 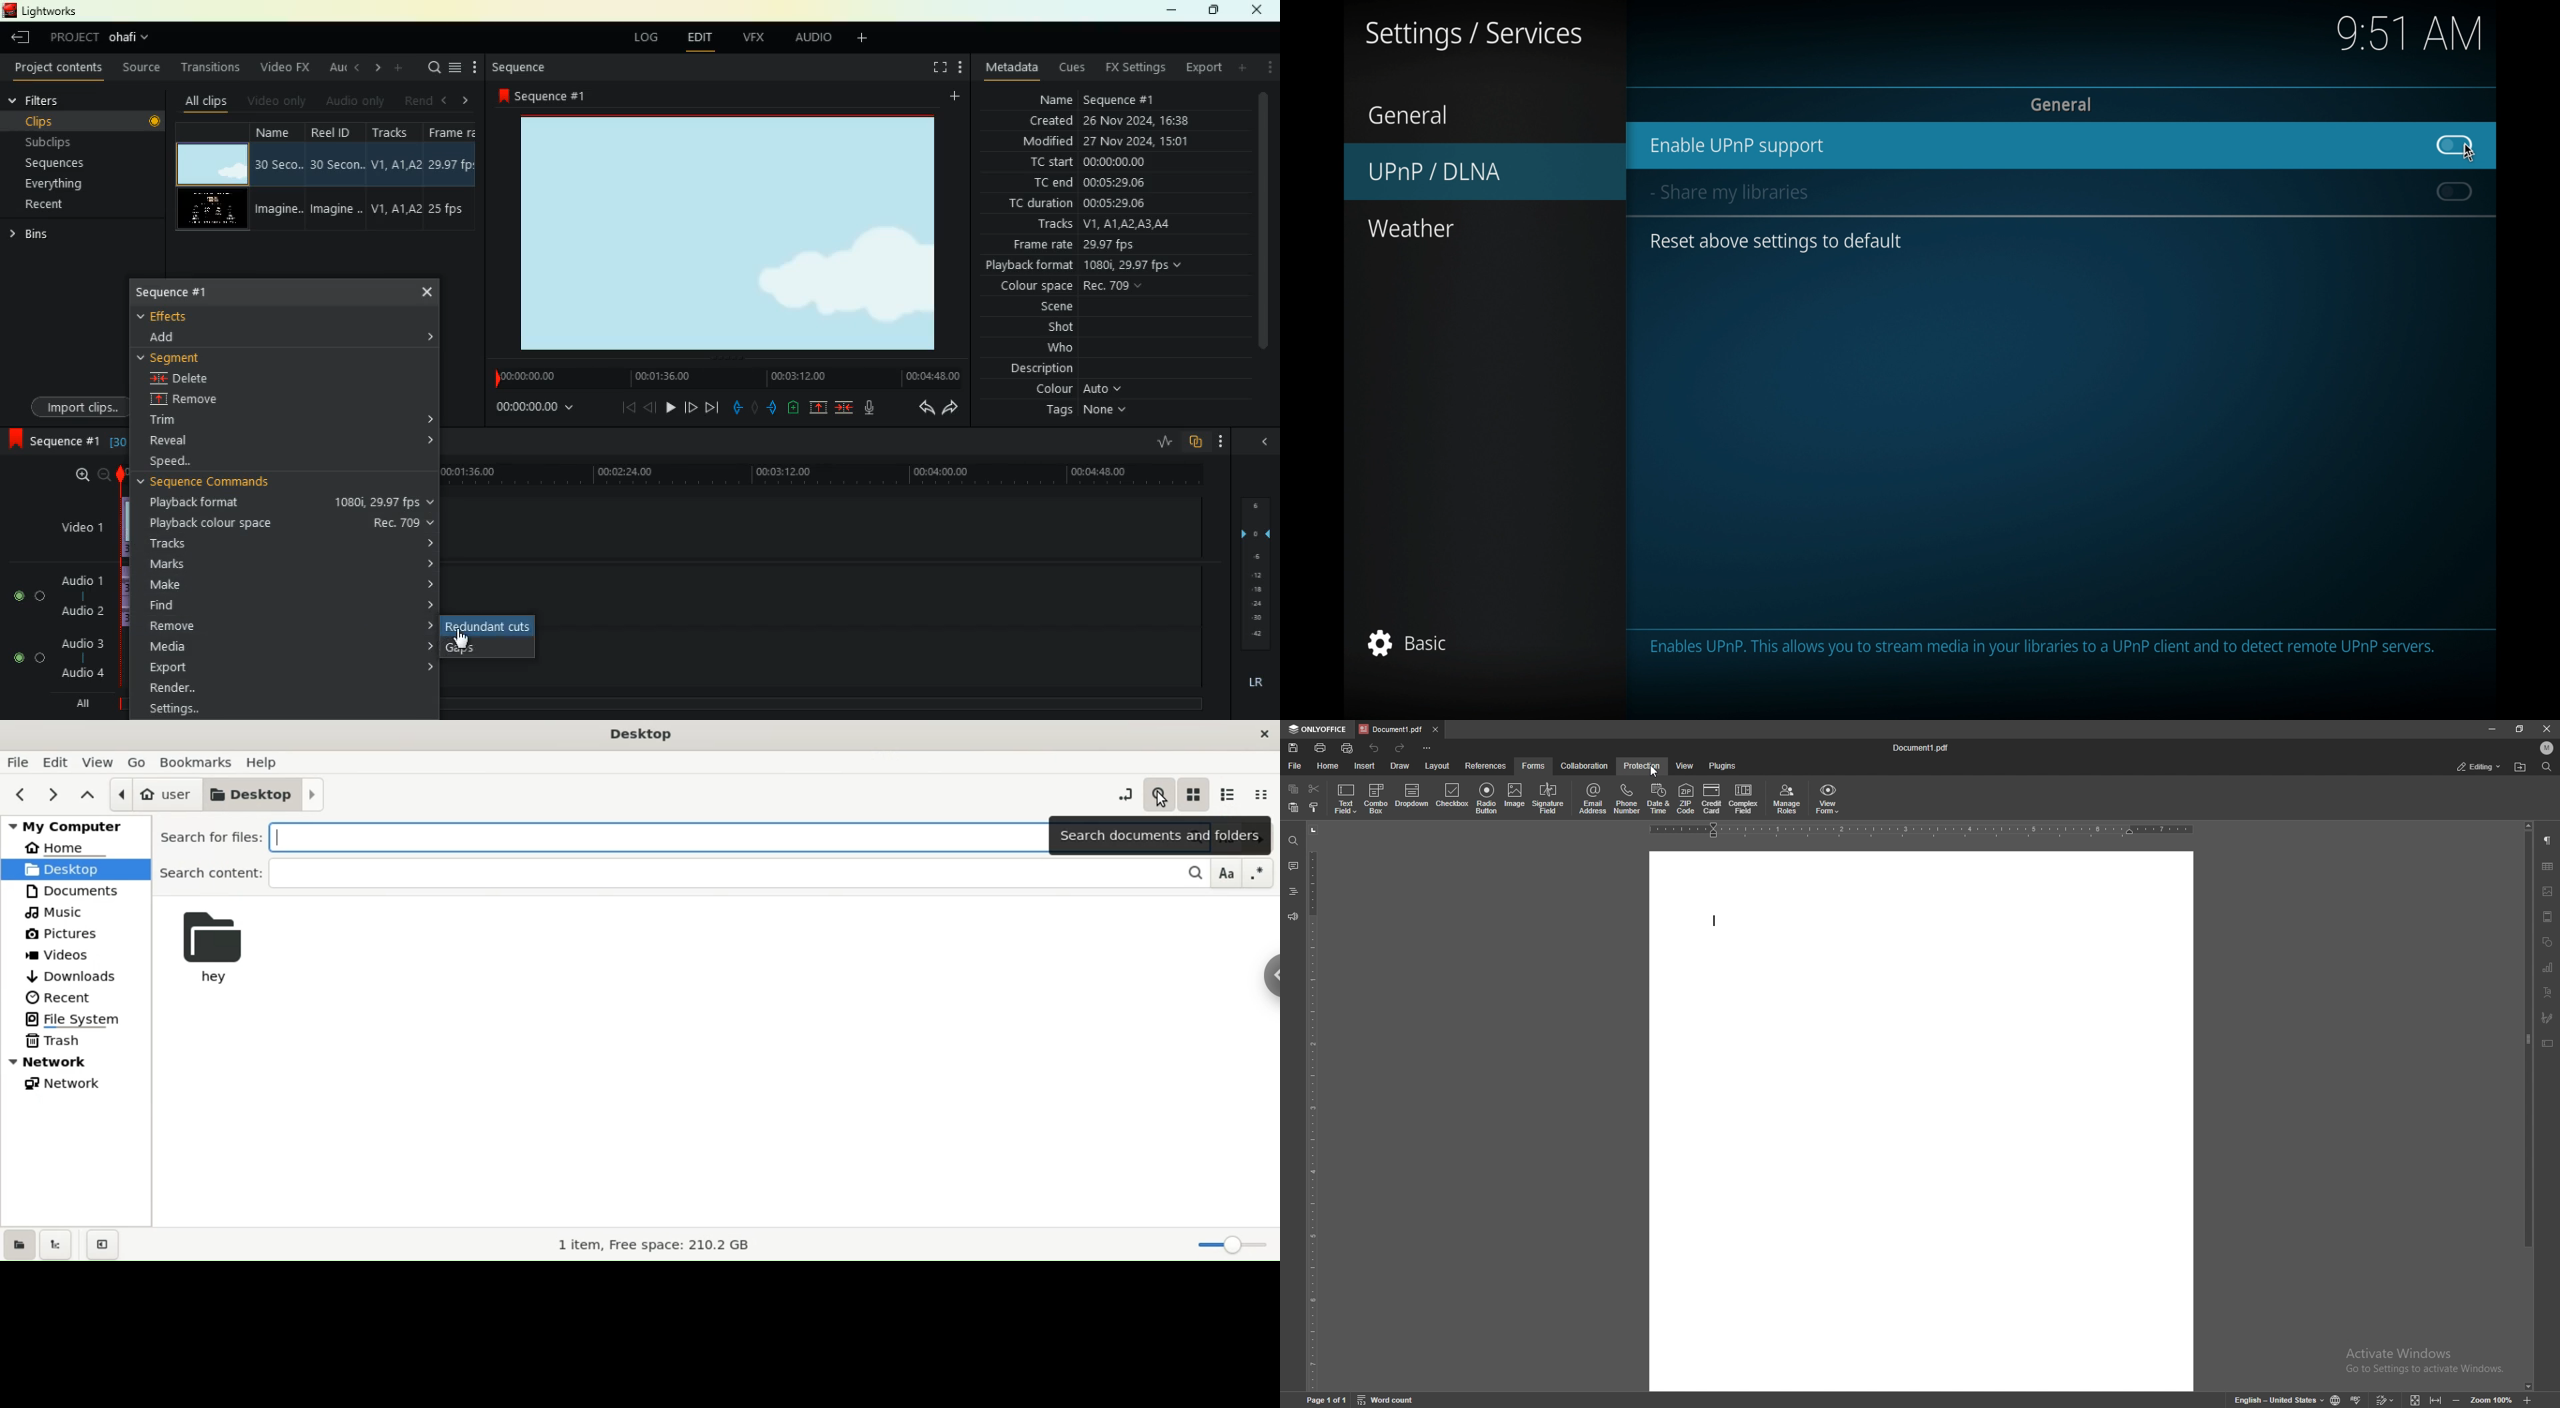 What do you see at coordinates (1067, 329) in the screenshot?
I see `shot` at bounding box center [1067, 329].